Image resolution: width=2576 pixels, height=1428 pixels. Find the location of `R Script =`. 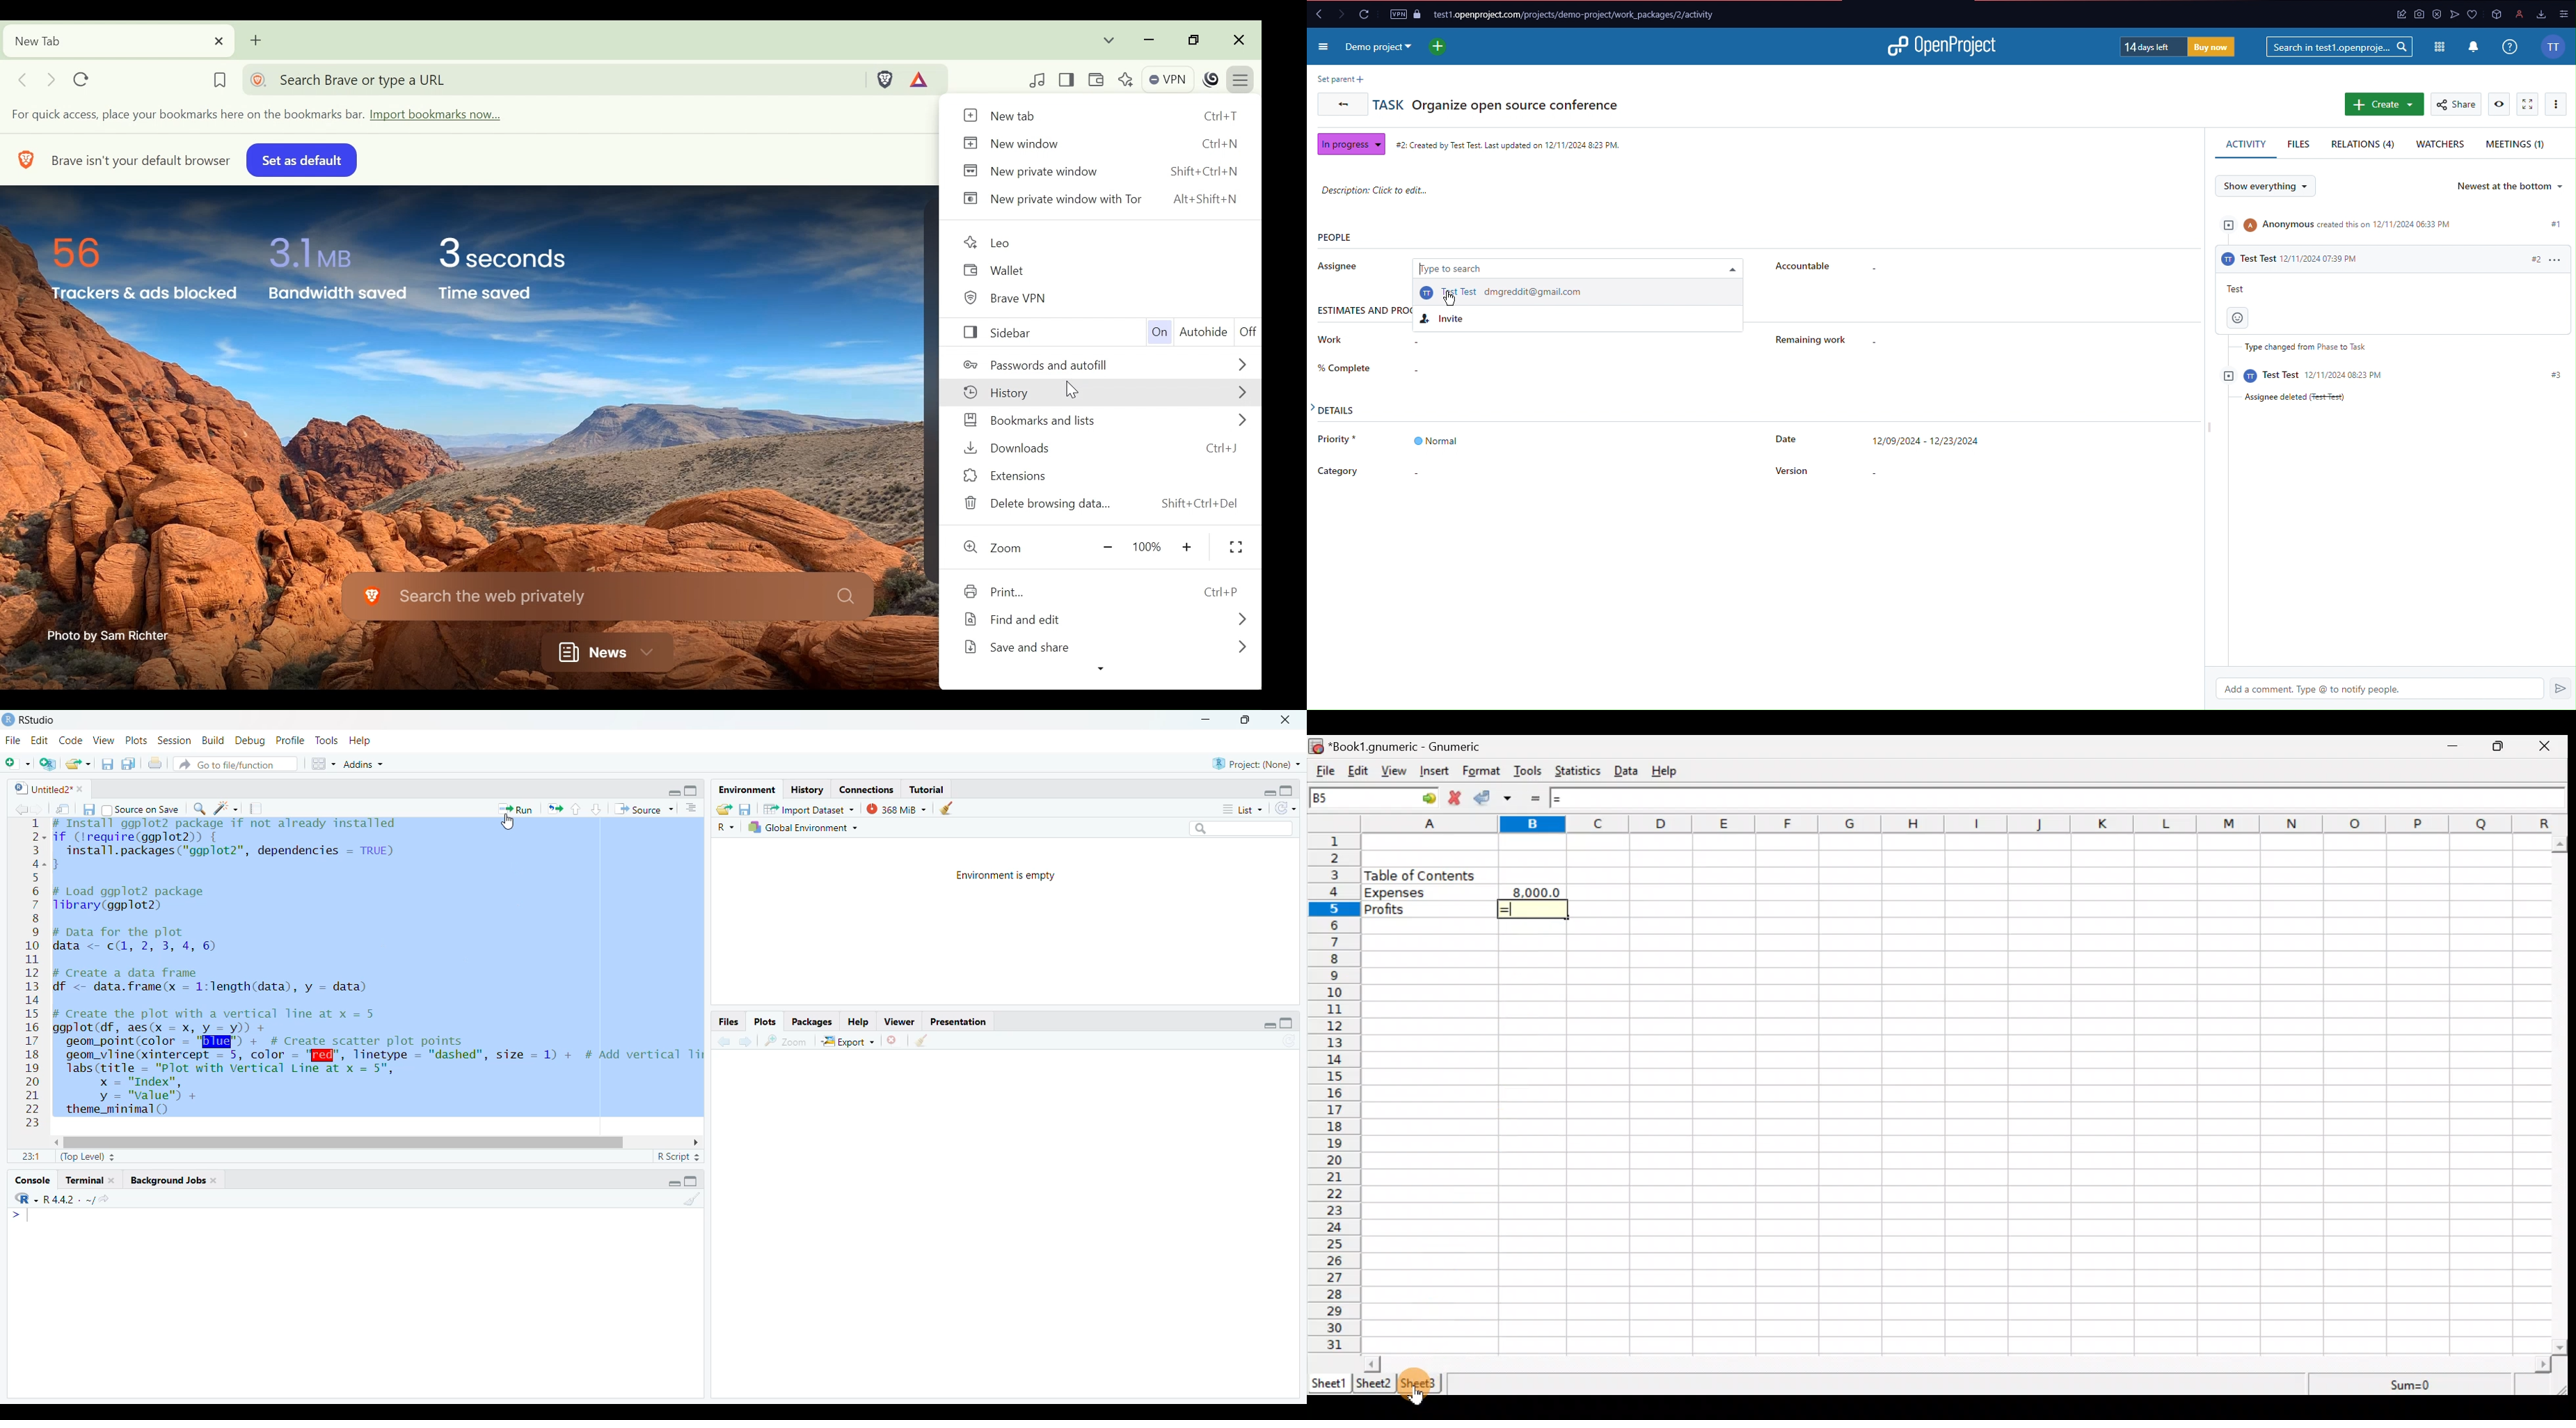

R Script = is located at coordinates (681, 1155).